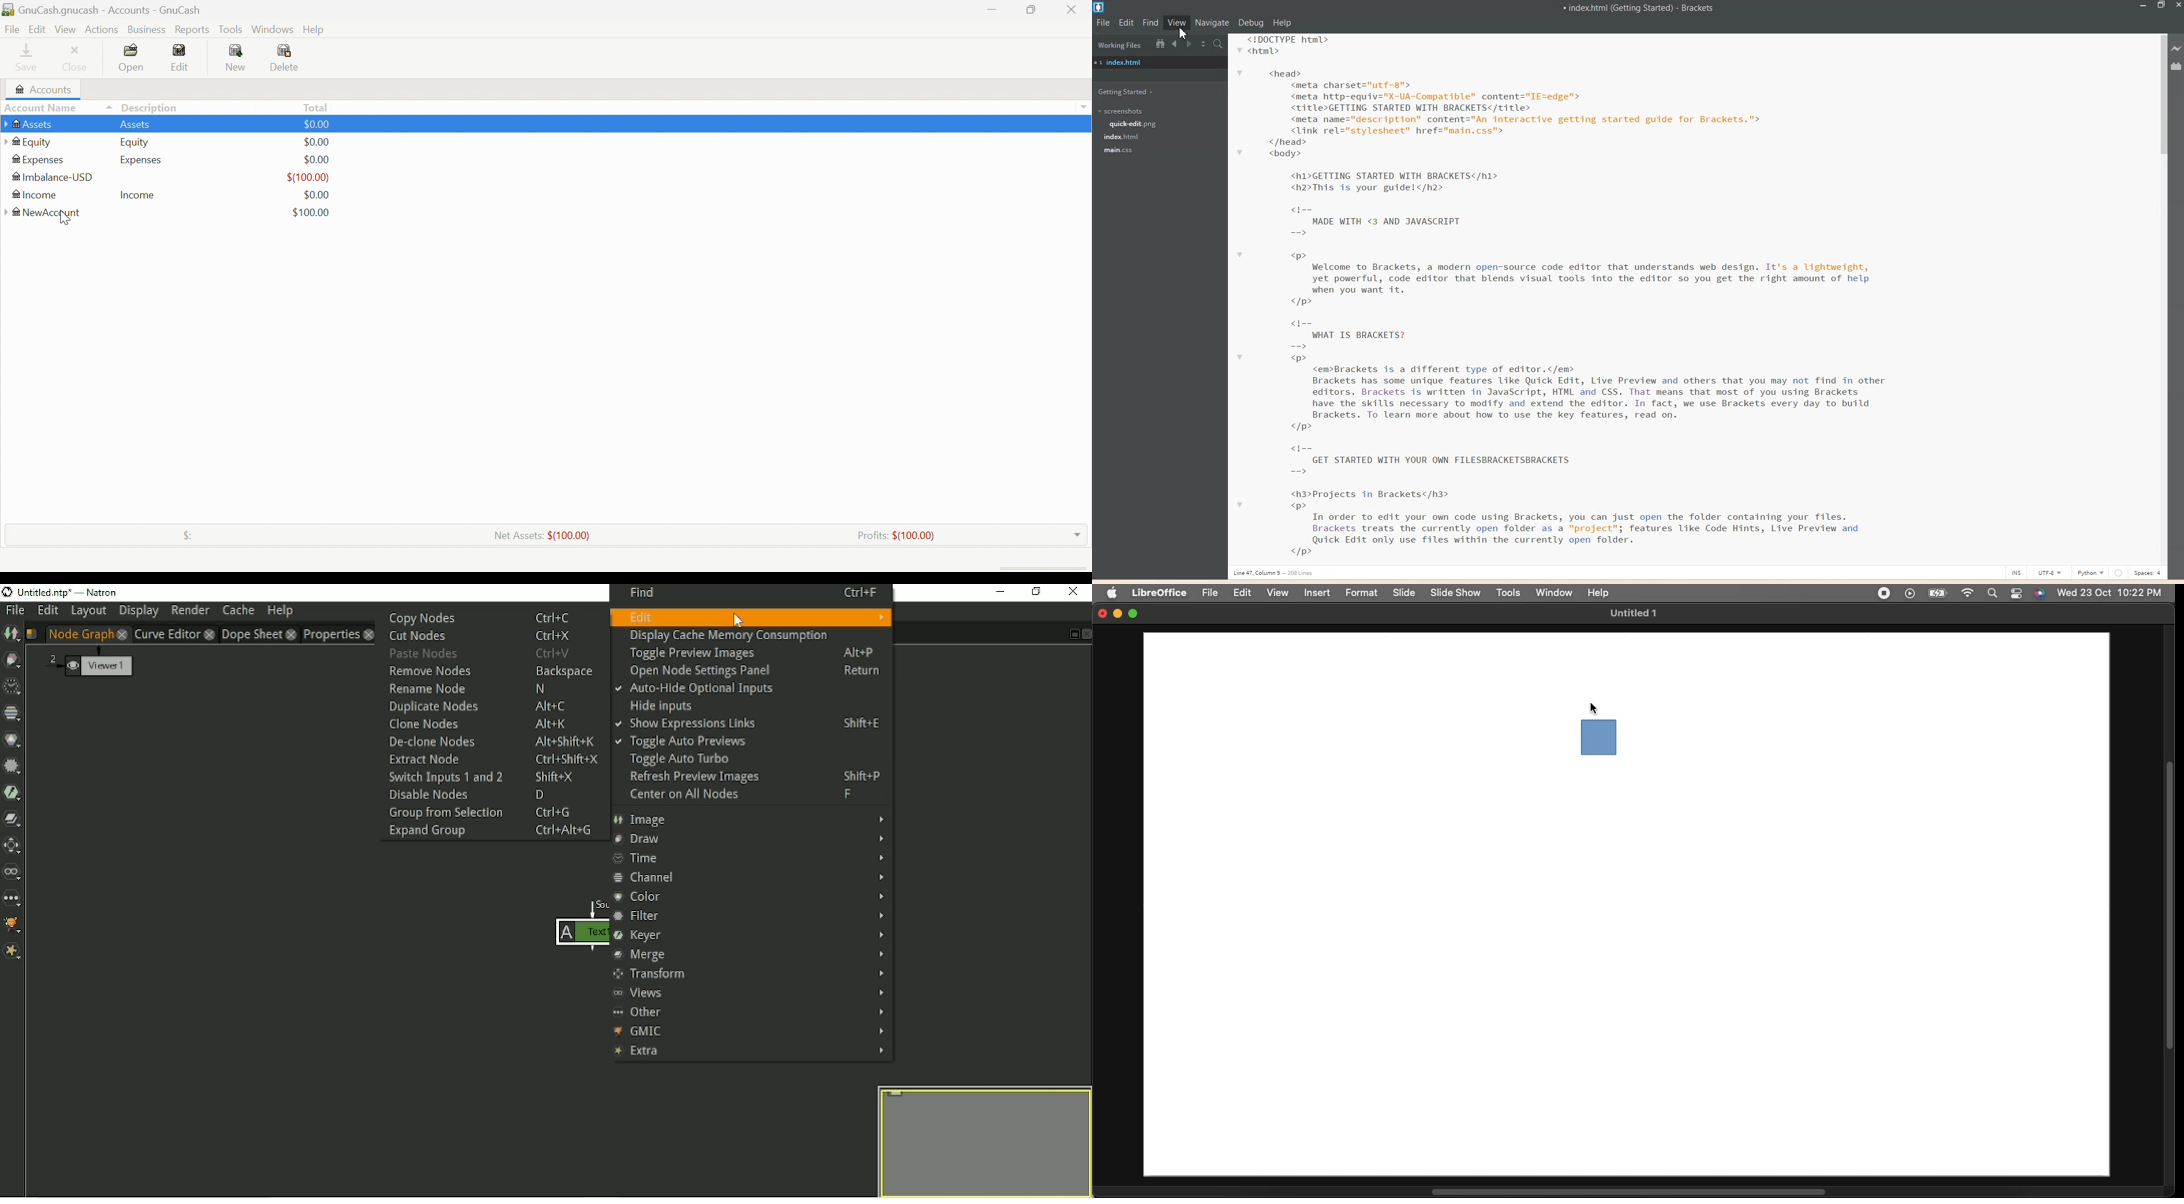 The image size is (2184, 1204). What do you see at coordinates (2091, 573) in the screenshot?
I see `Python` at bounding box center [2091, 573].